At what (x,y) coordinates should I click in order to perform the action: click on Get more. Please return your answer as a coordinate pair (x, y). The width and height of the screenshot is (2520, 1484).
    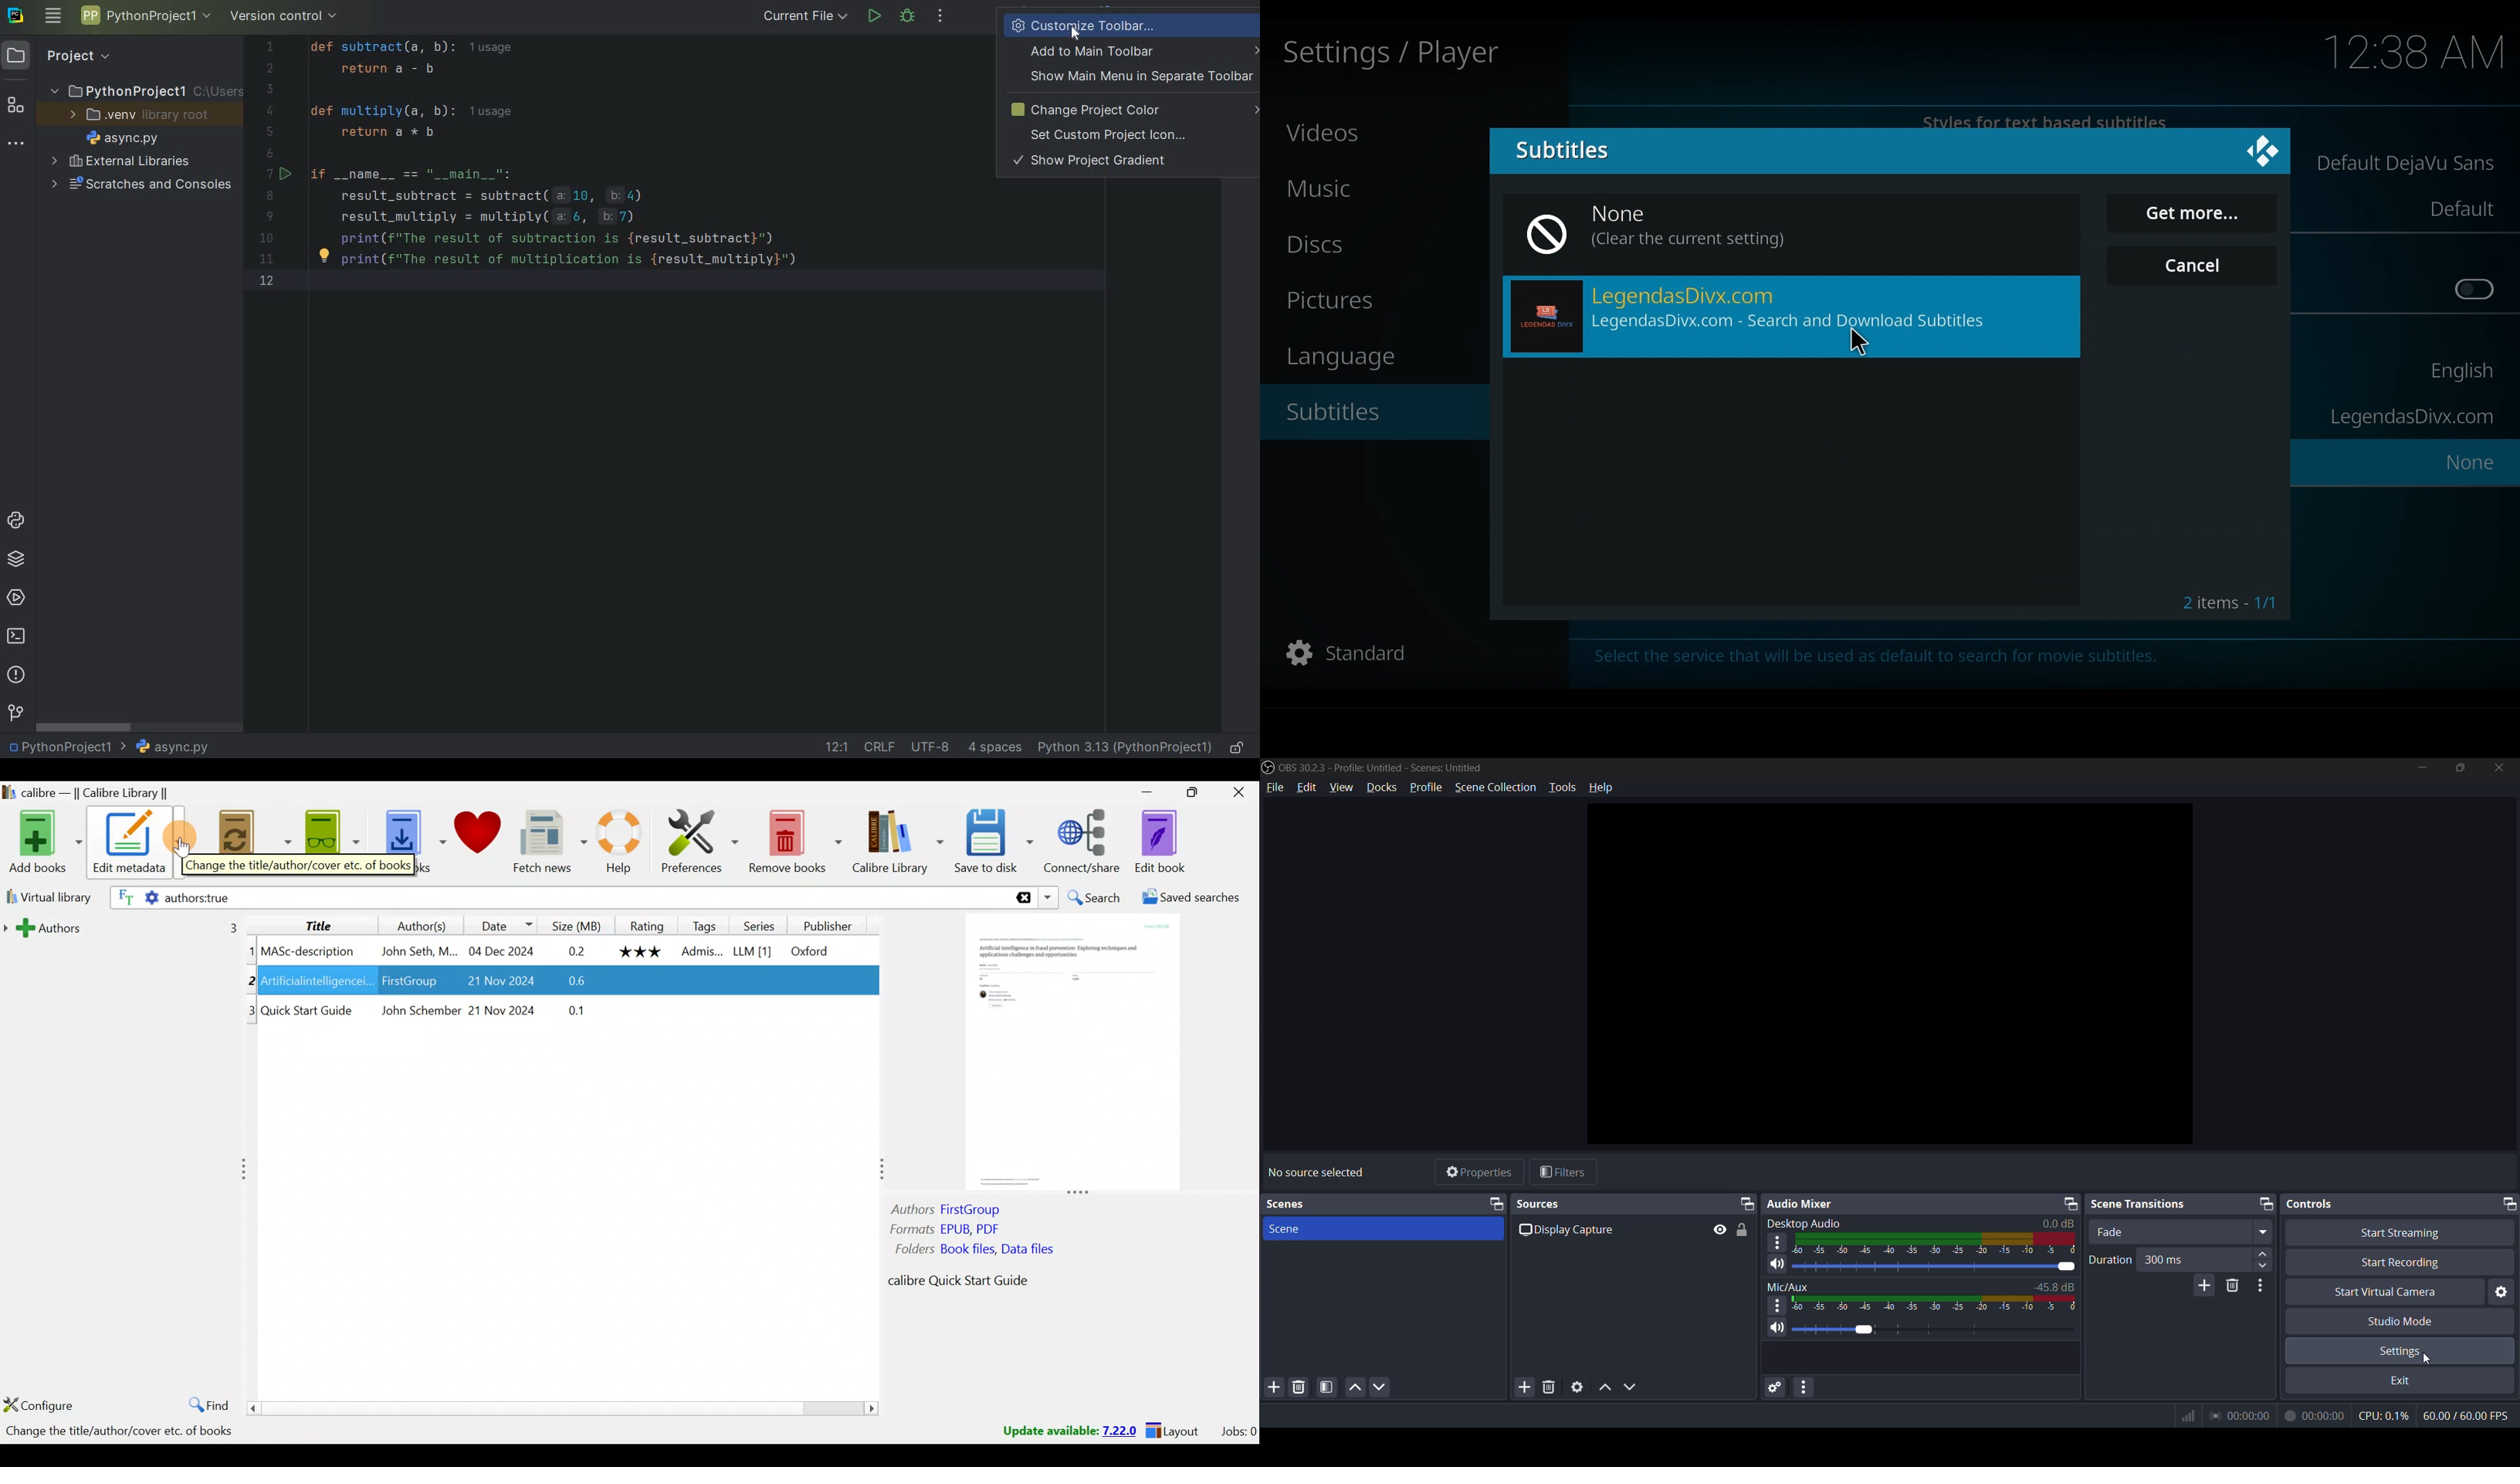
    Looking at the image, I should click on (2192, 214).